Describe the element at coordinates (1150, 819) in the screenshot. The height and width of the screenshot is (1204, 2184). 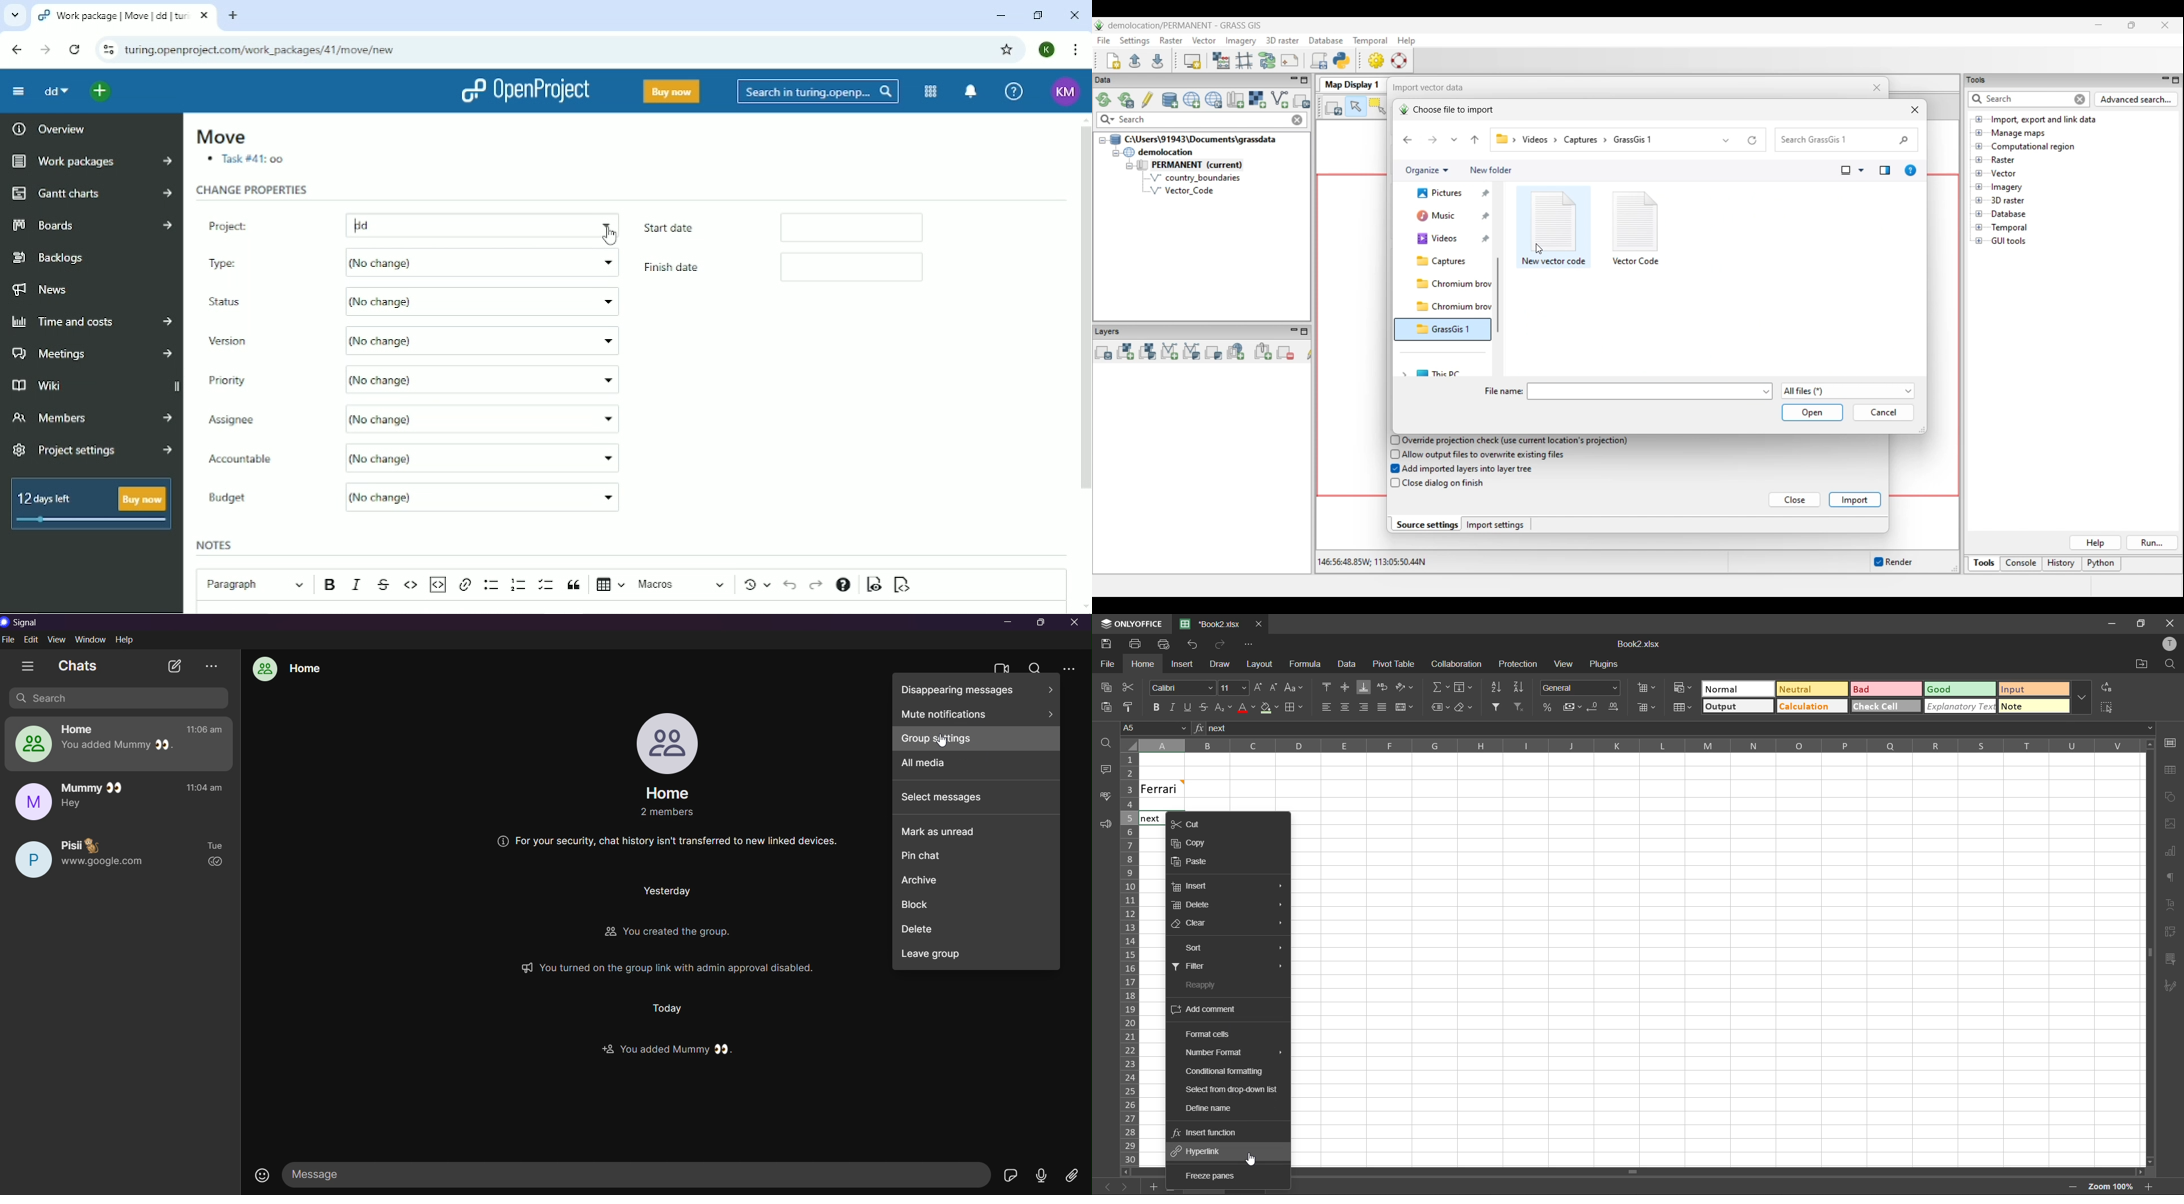
I see `Next` at that location.